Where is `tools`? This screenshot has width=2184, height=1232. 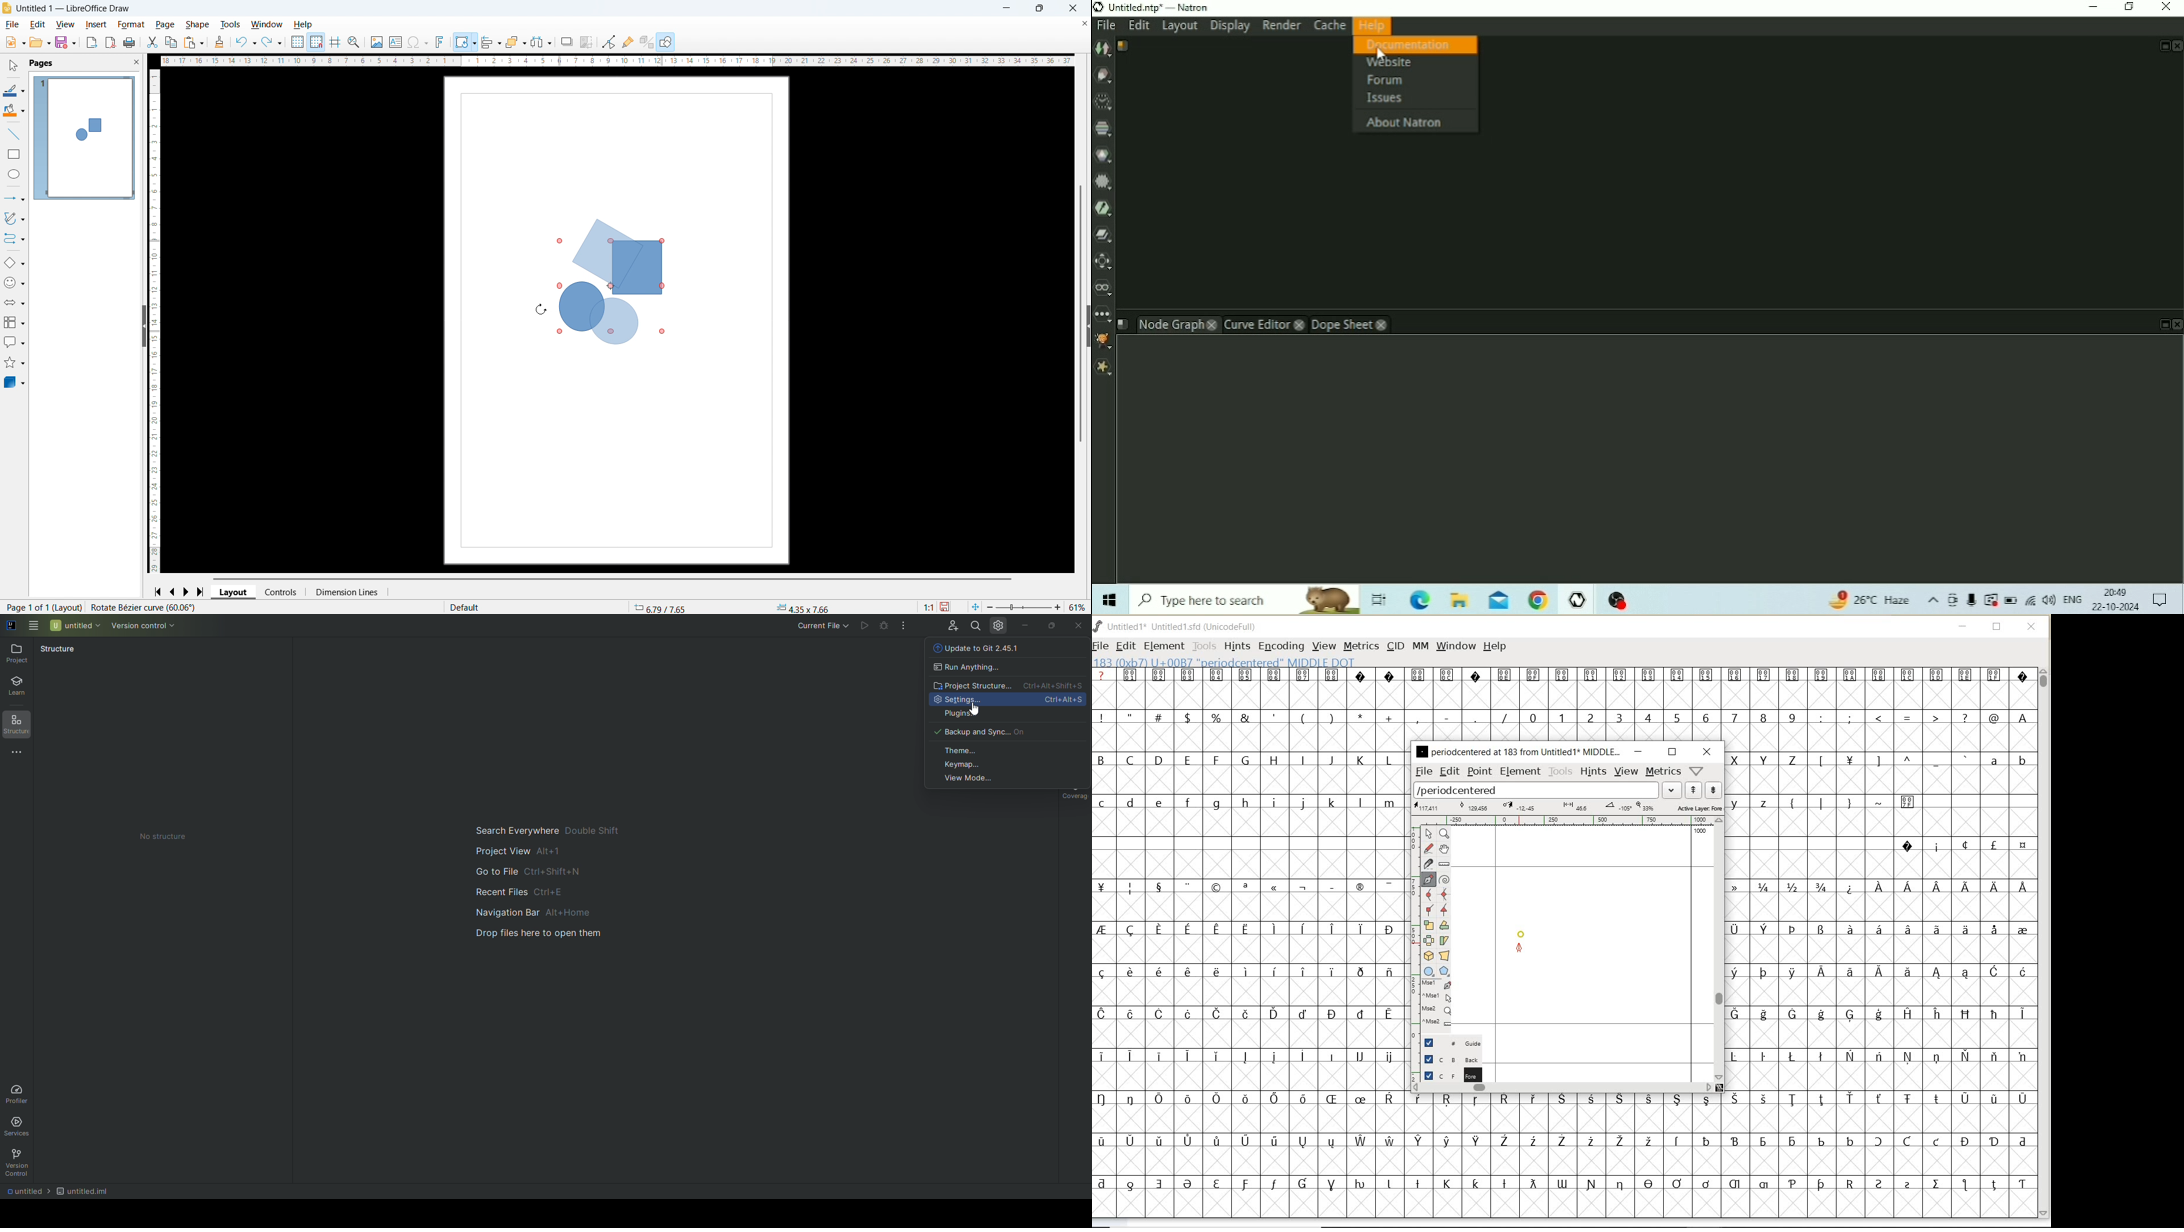
tools is located at coordinates (1561, 772).